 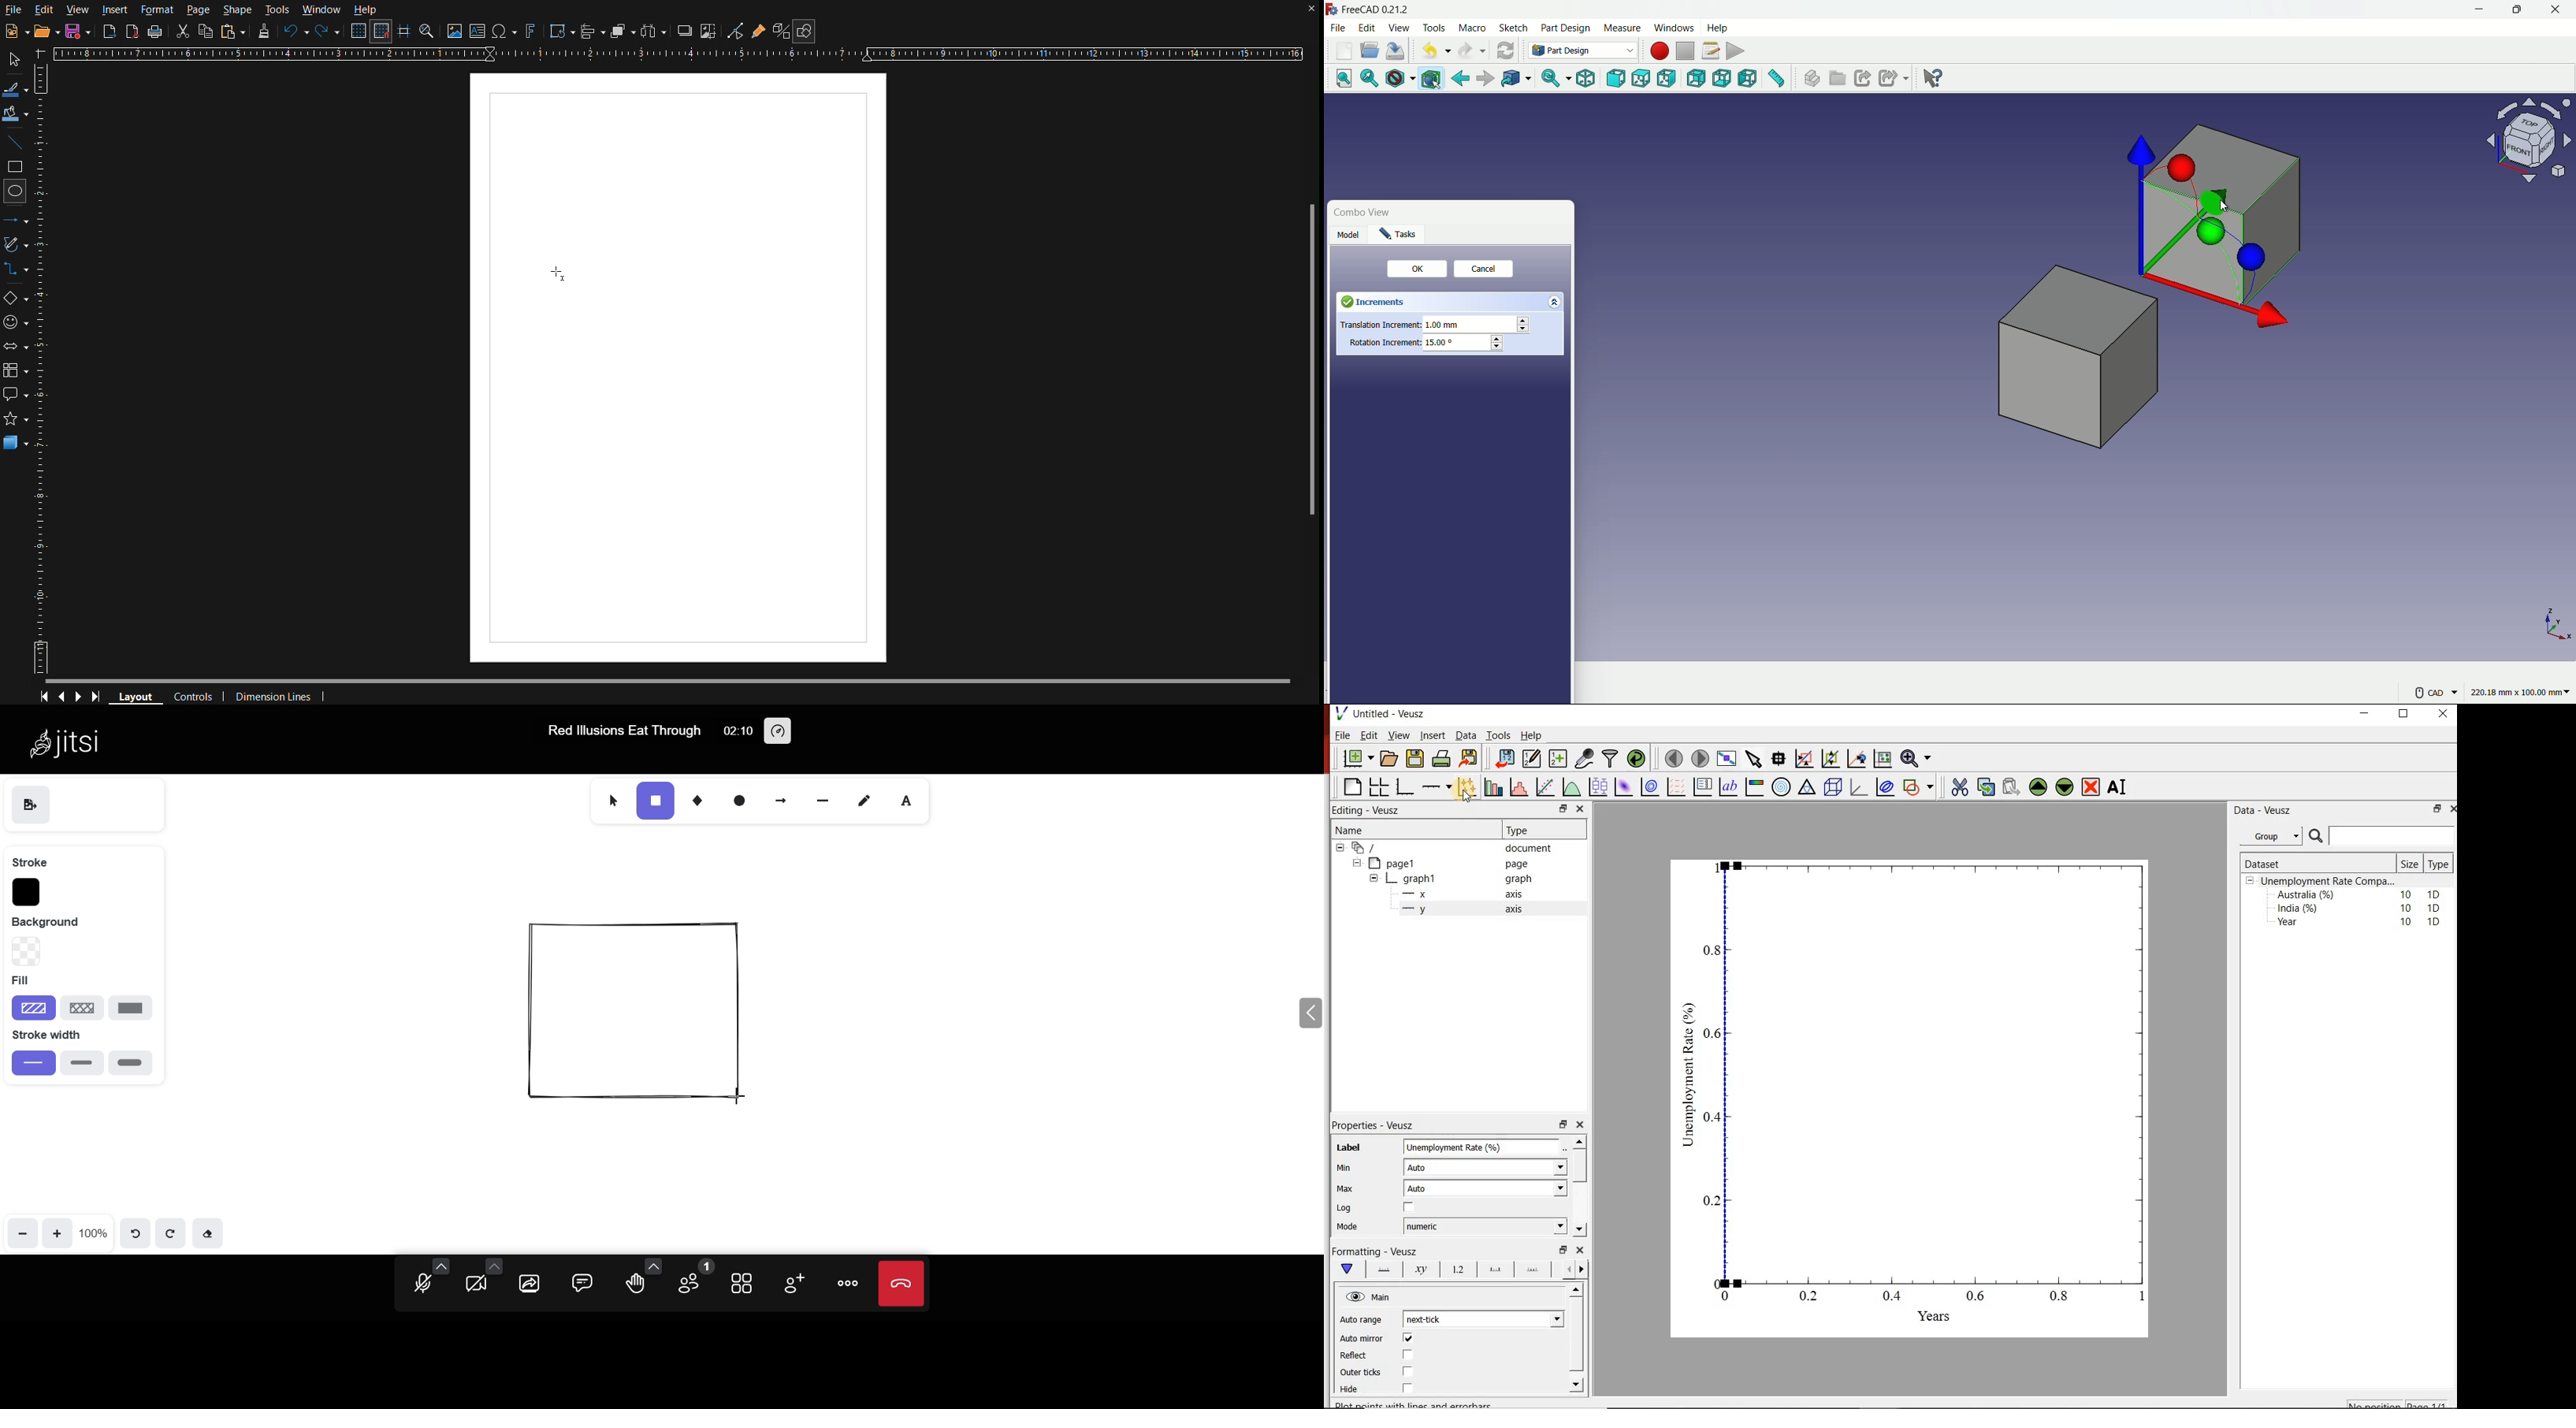 What do you see at coordinates (16, 392) in the screenshot?
I see `Callout Shapes` at bounding box center [16, 392].